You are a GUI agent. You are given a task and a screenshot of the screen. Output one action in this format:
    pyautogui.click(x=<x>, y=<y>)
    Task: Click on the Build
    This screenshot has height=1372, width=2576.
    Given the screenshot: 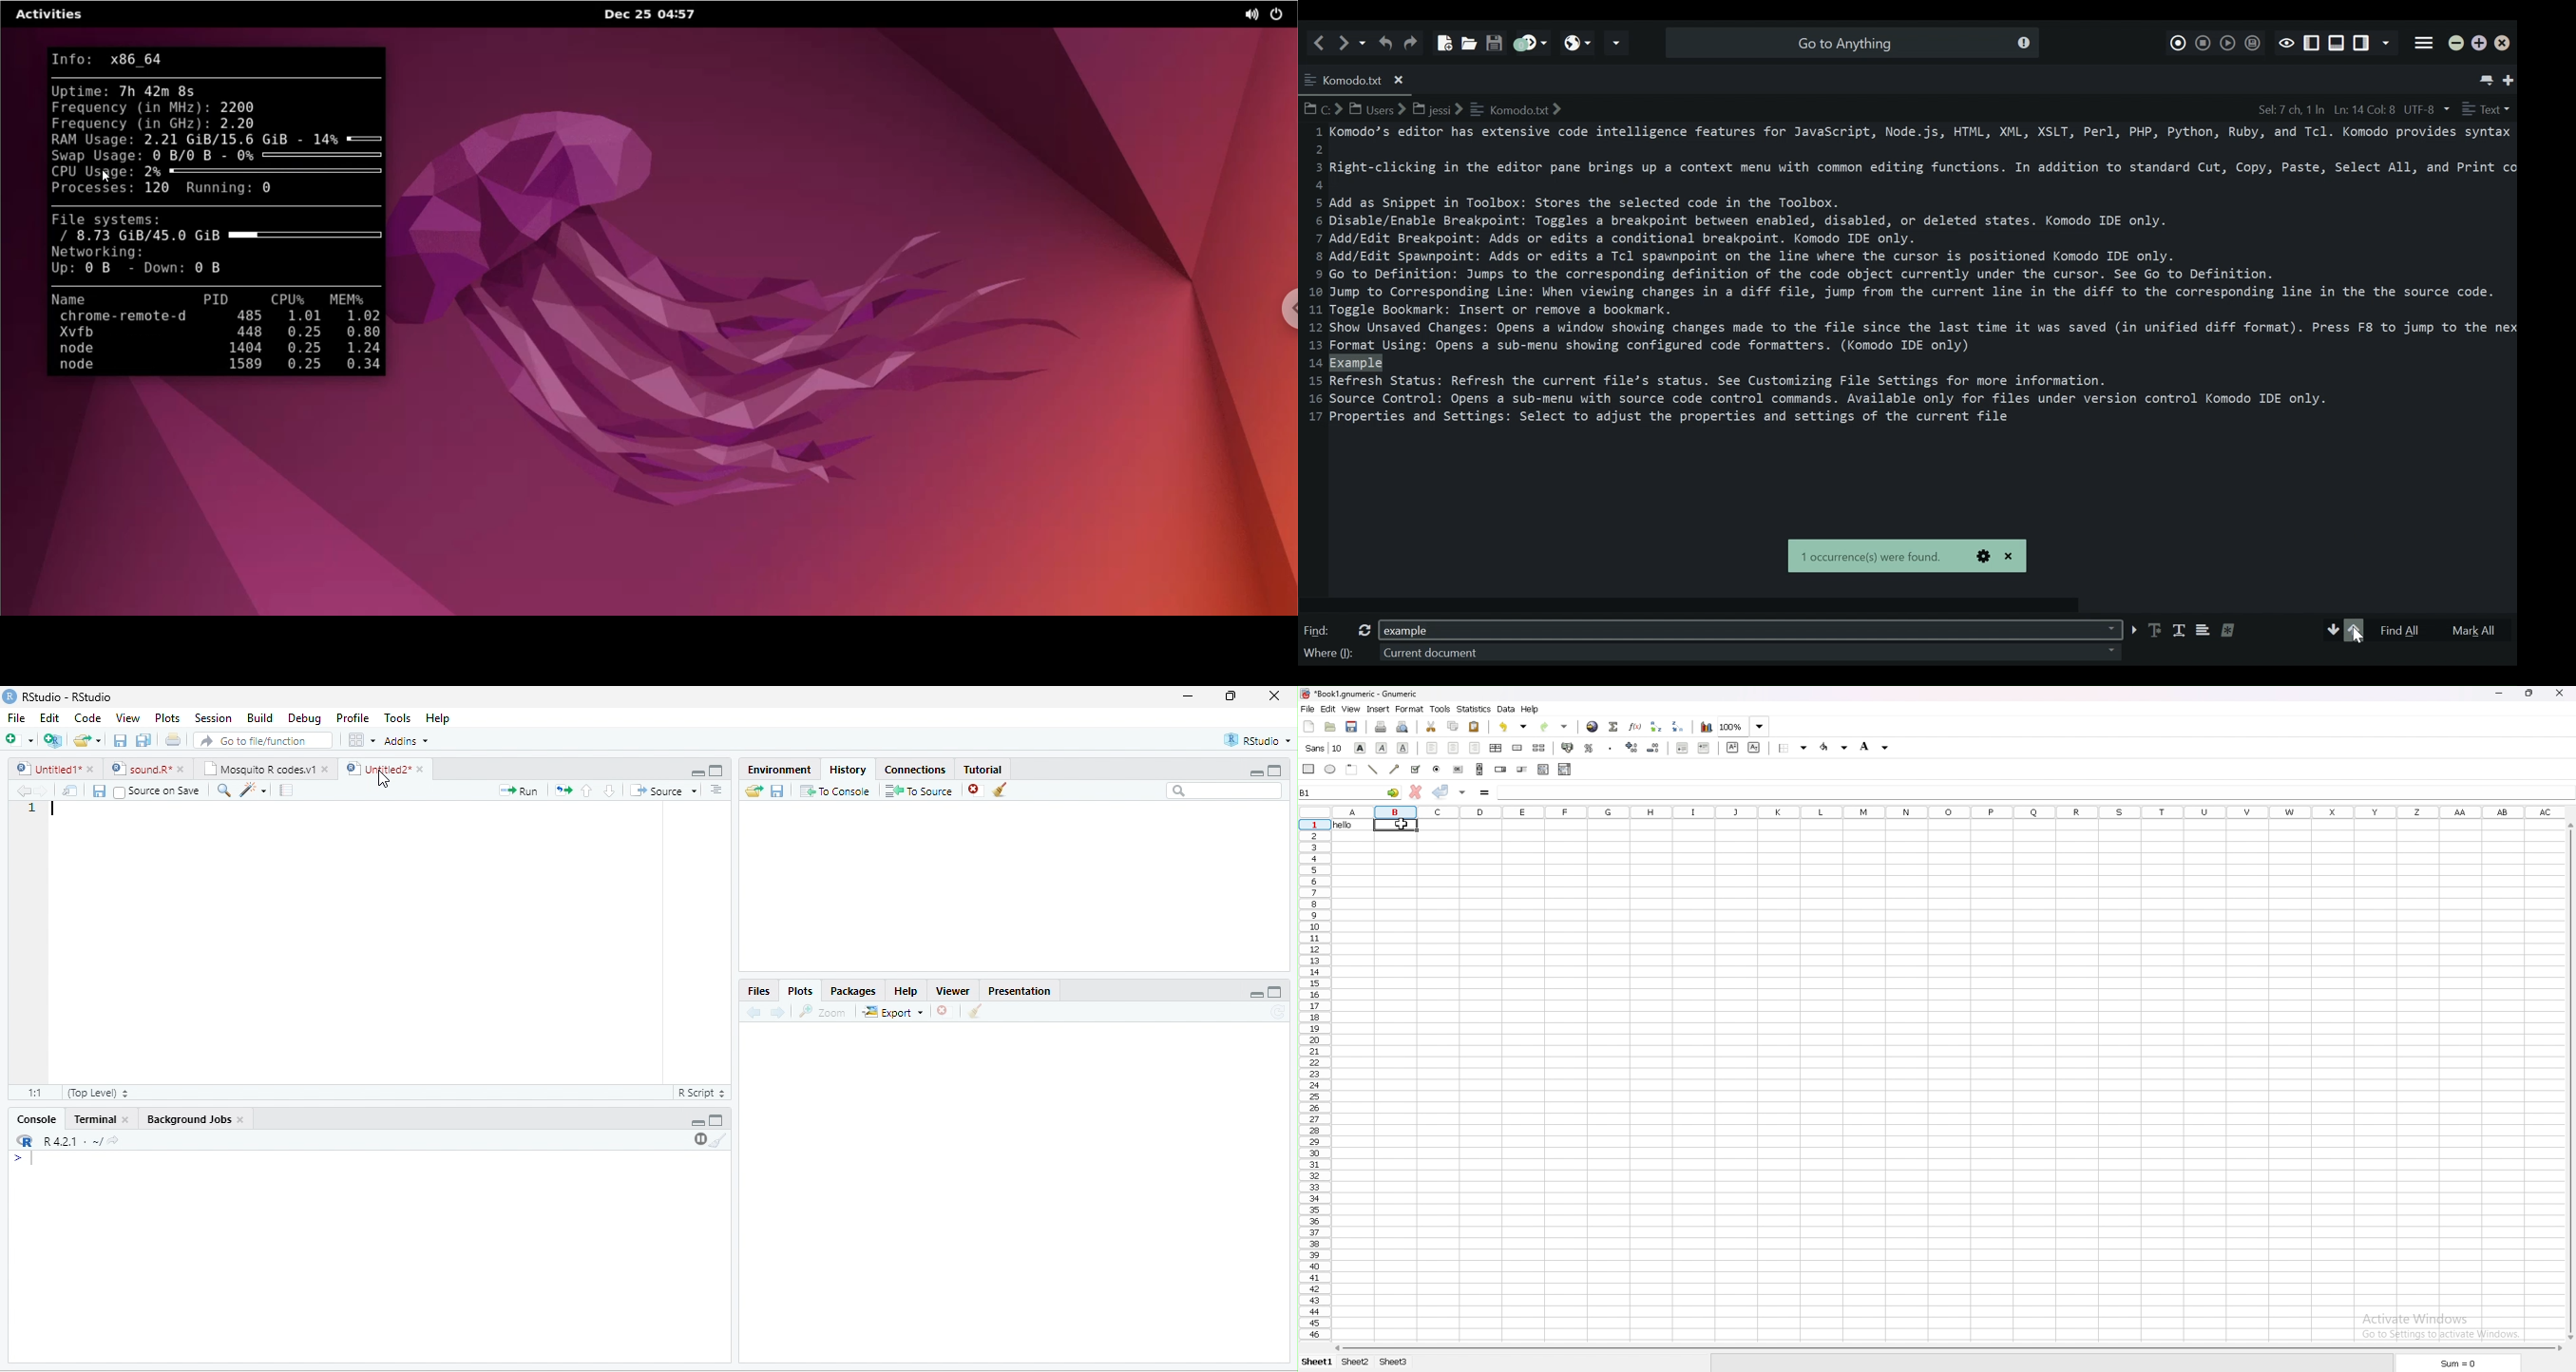 What is the action you would take?
    pyautogui.click(x=261, y=718)
    